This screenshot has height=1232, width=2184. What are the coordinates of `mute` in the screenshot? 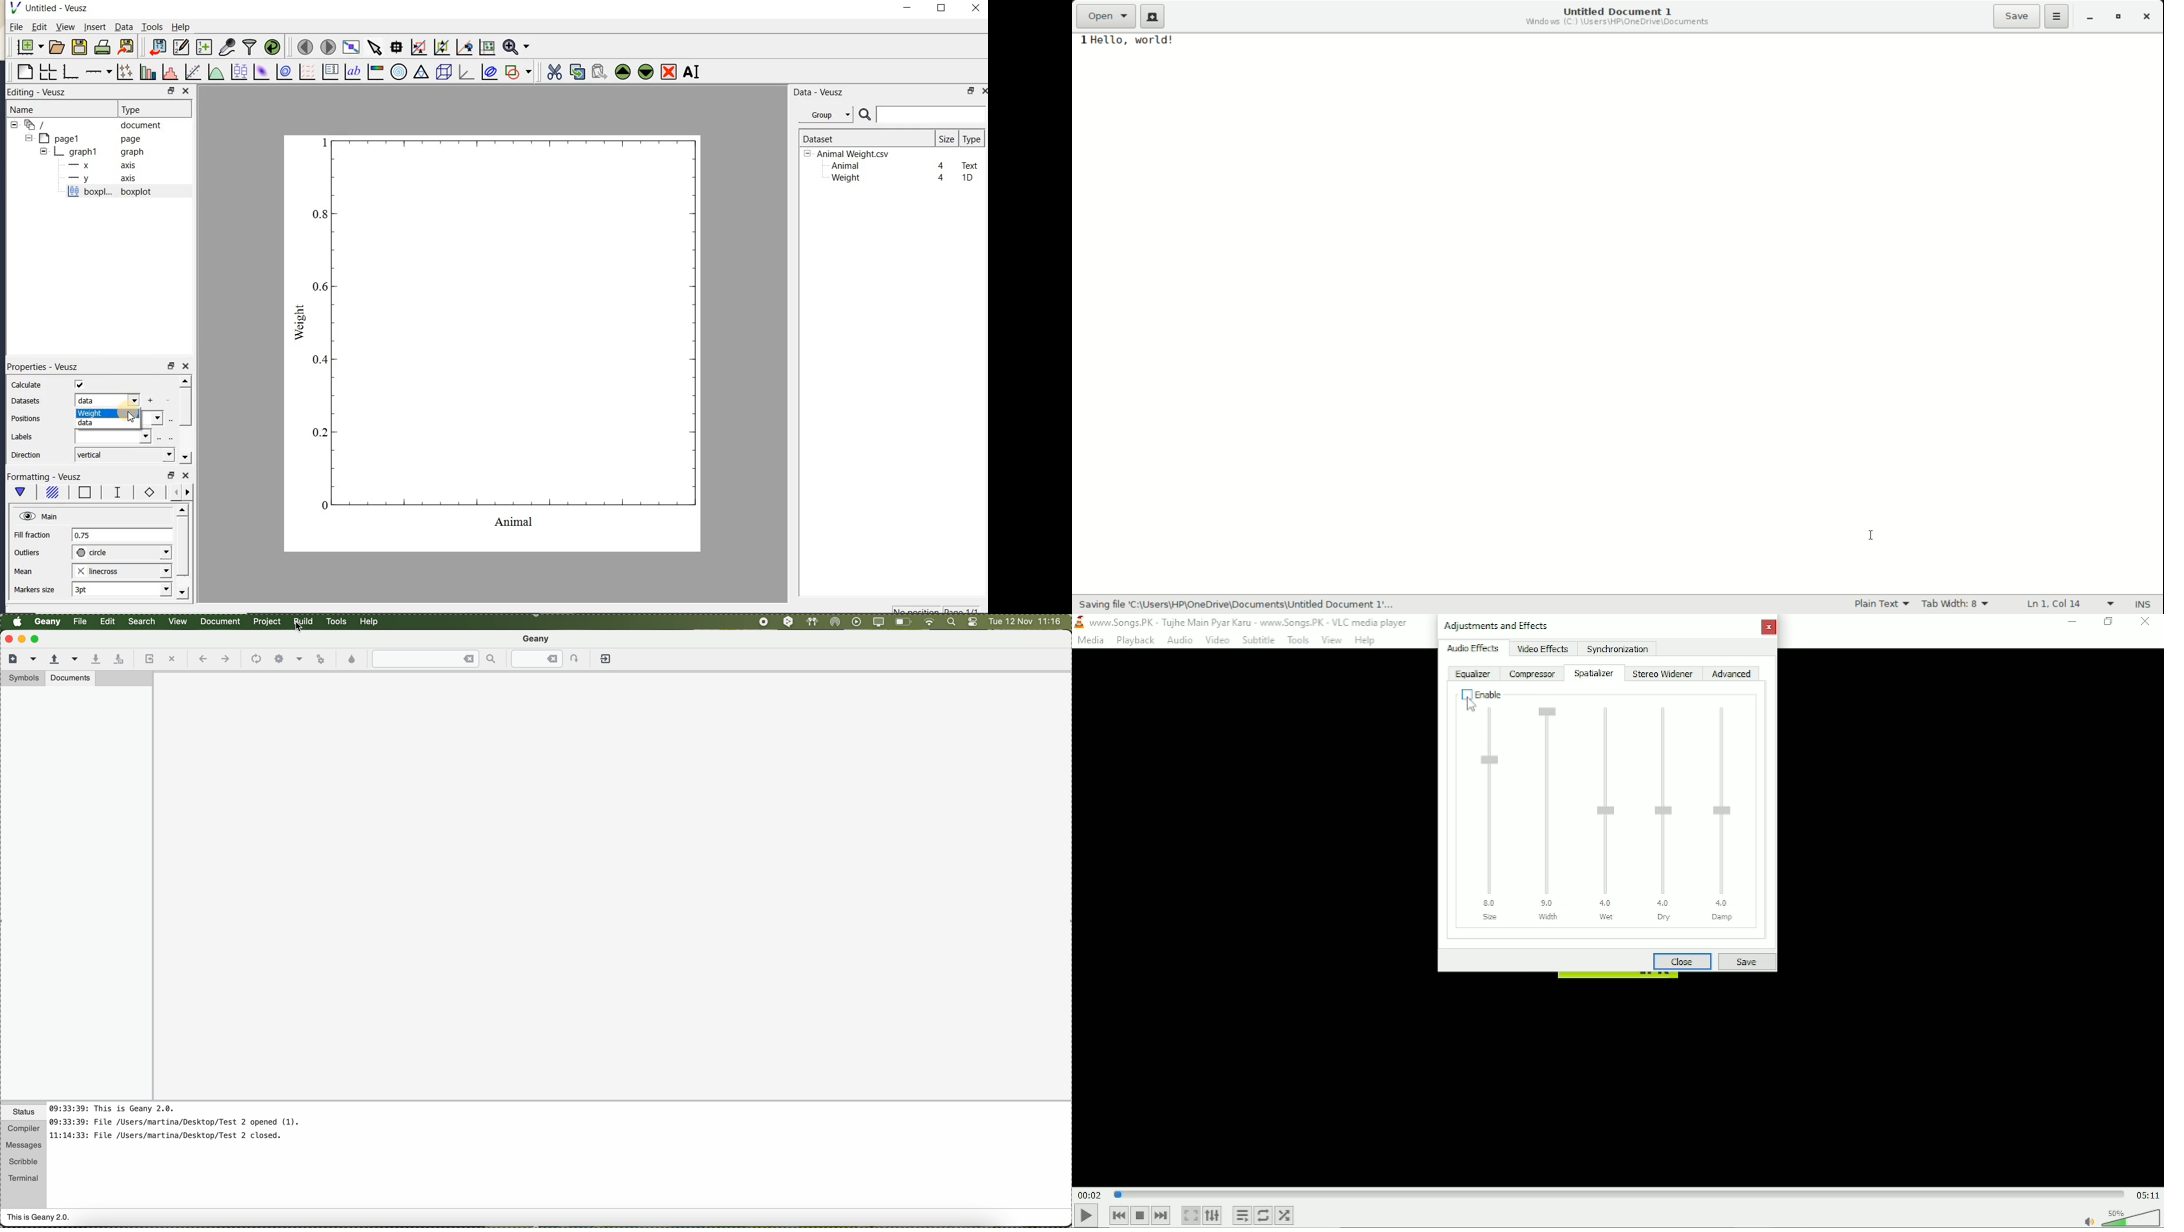 It's located at (2091, 1221).